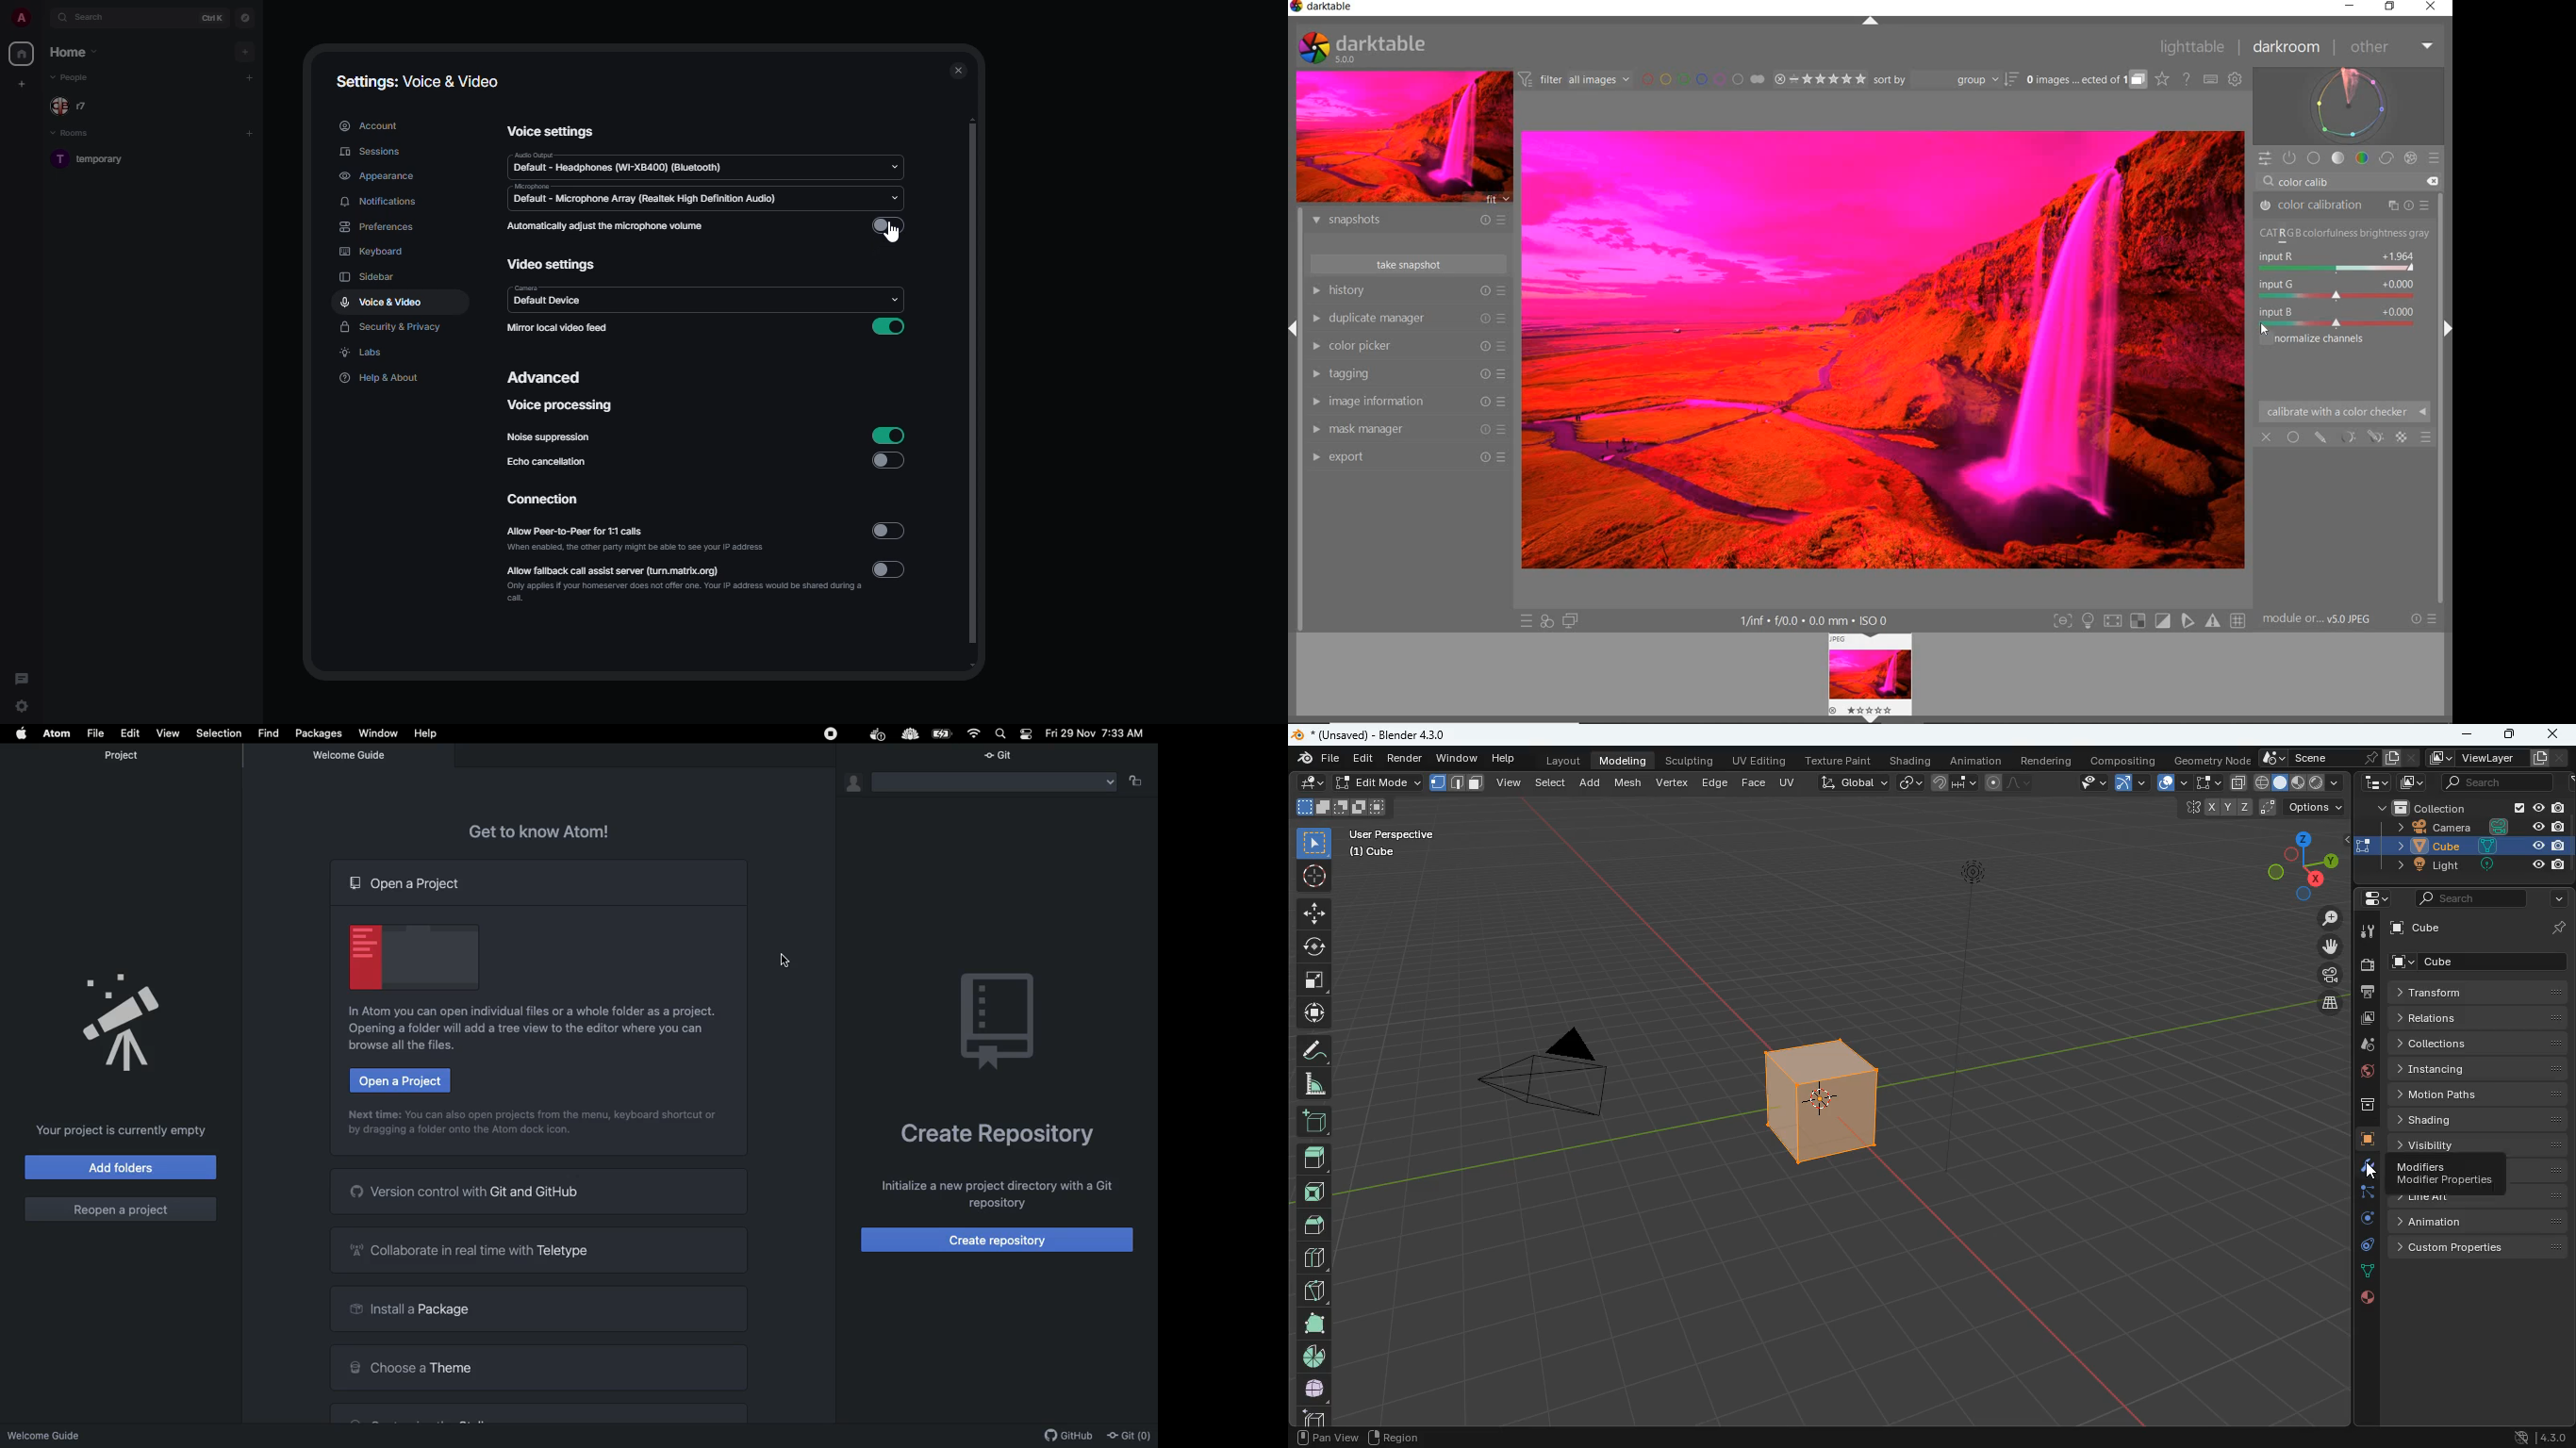 The height and width of the screenshot is (1456, 2576). Describe the element at coordinates (1574, 80) in the screenshot. I see `FILTER IMAGES BASED ON THEIR MODULE ORDER` at that location.